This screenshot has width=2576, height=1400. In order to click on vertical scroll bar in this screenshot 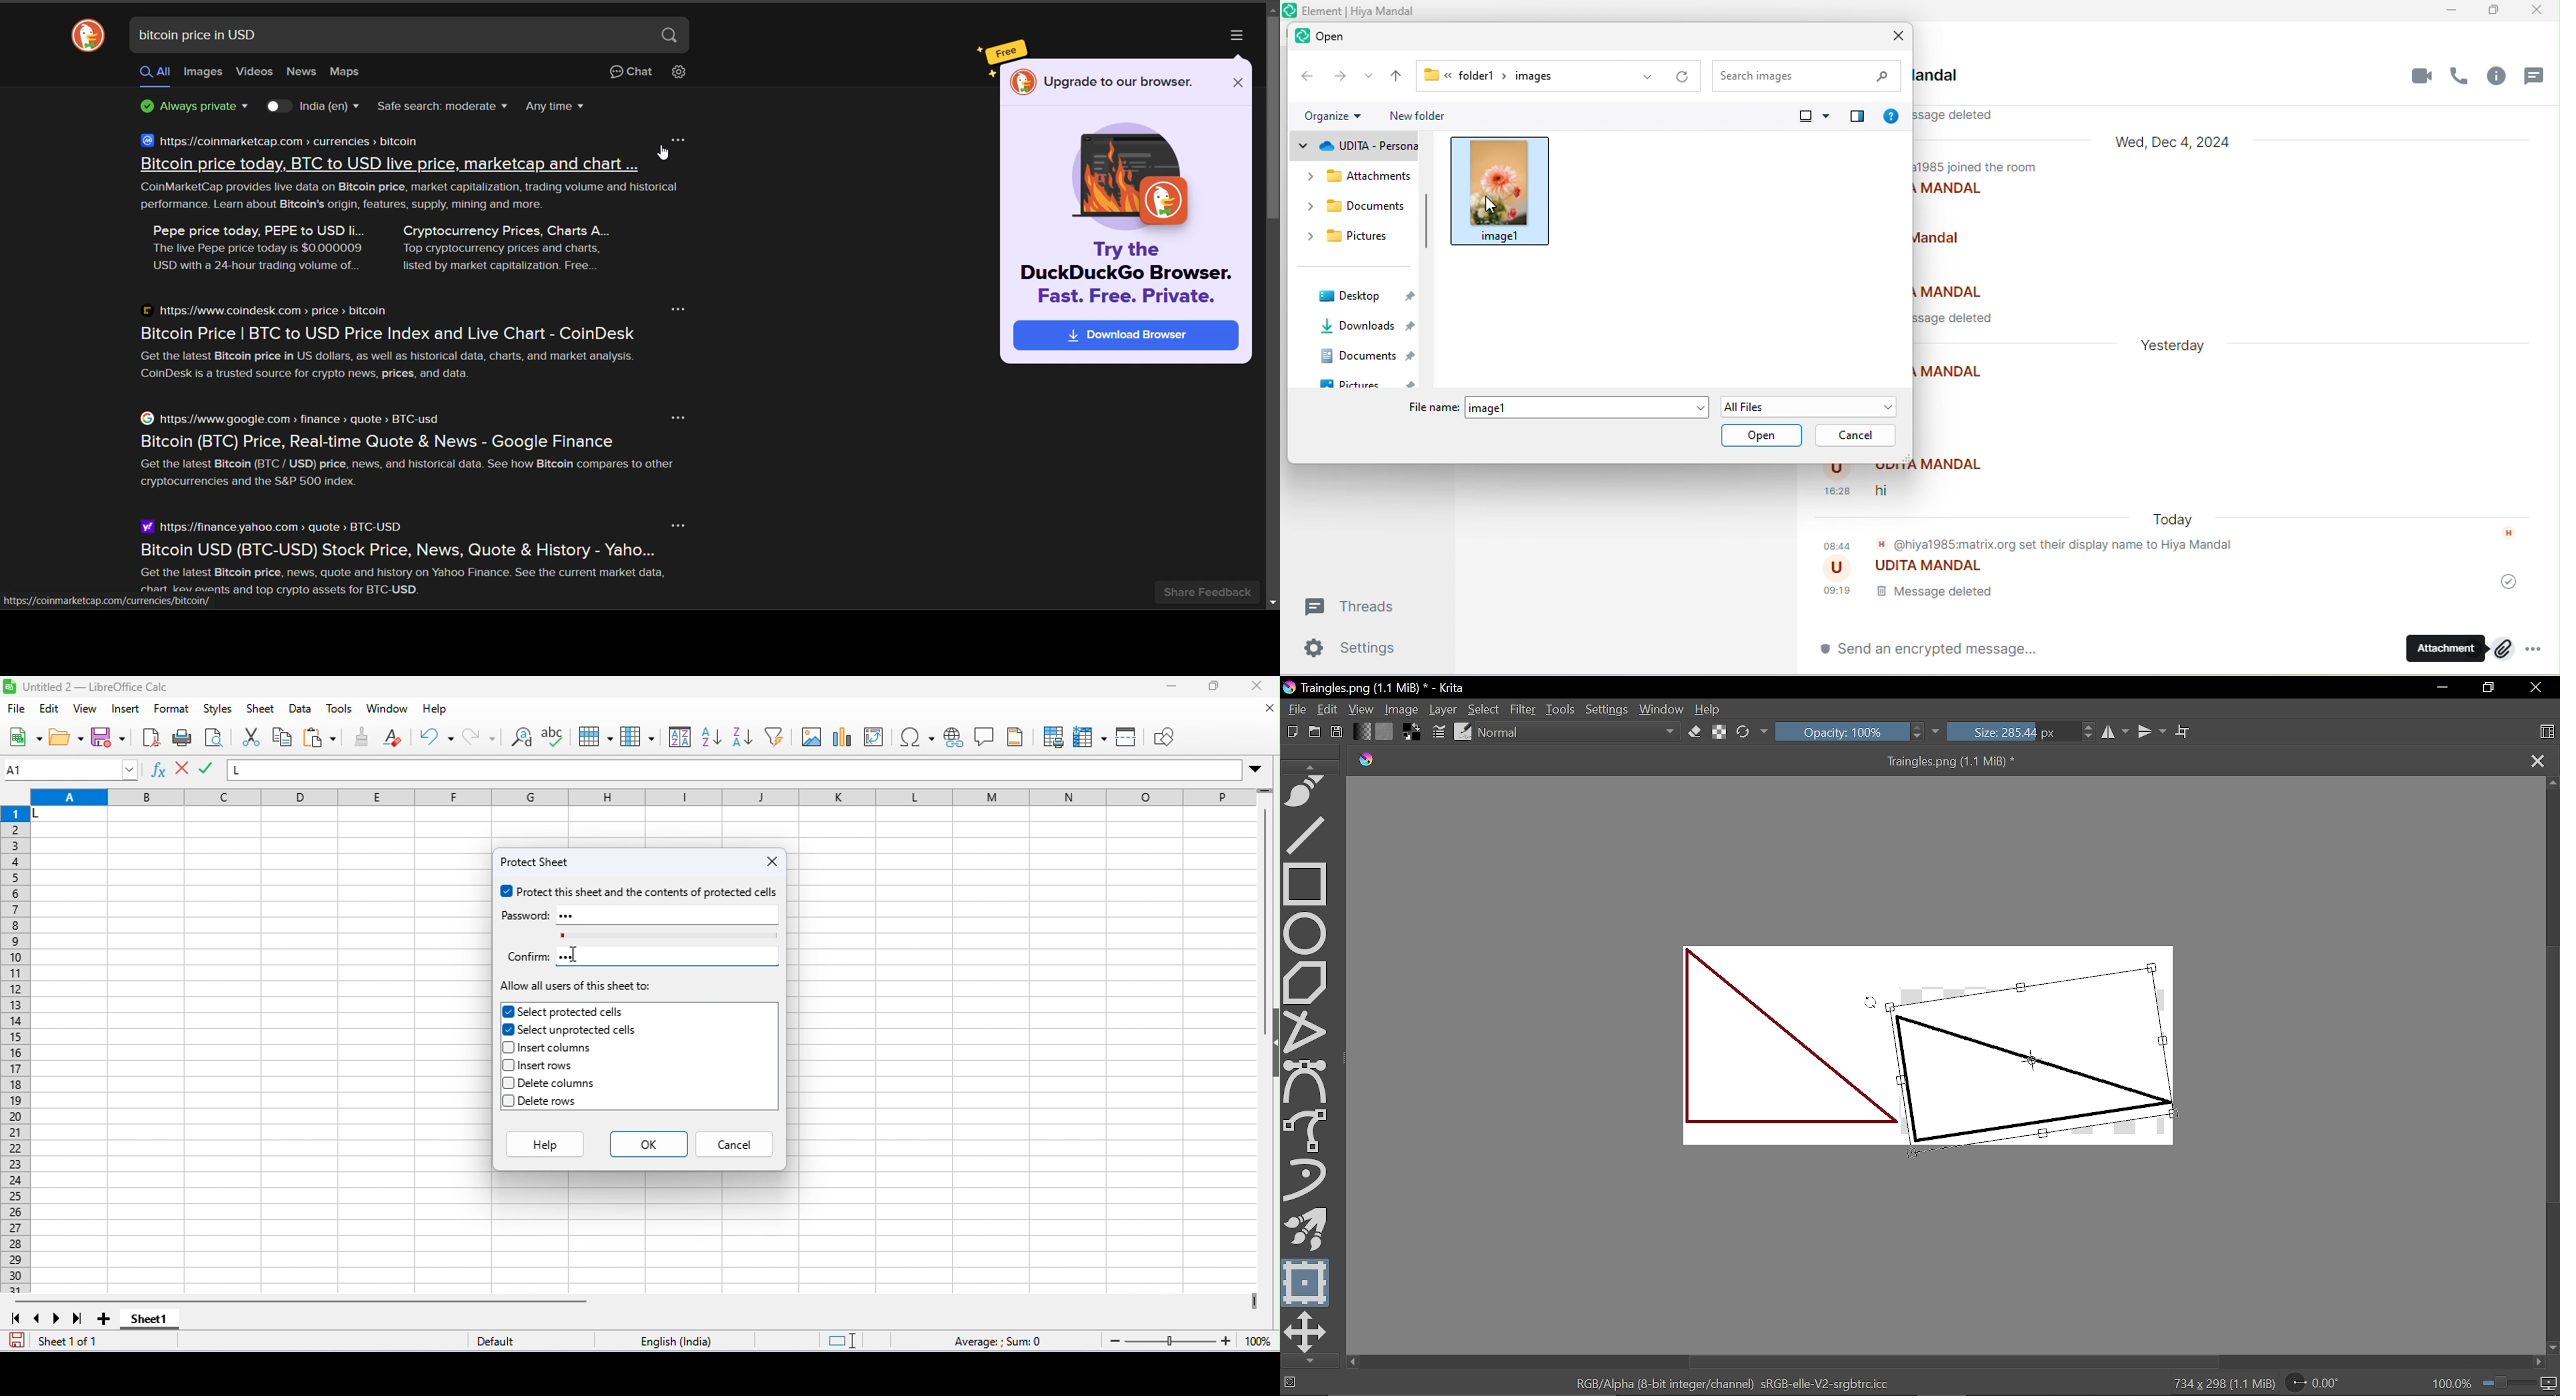, I will do `click(1266, 923)`.